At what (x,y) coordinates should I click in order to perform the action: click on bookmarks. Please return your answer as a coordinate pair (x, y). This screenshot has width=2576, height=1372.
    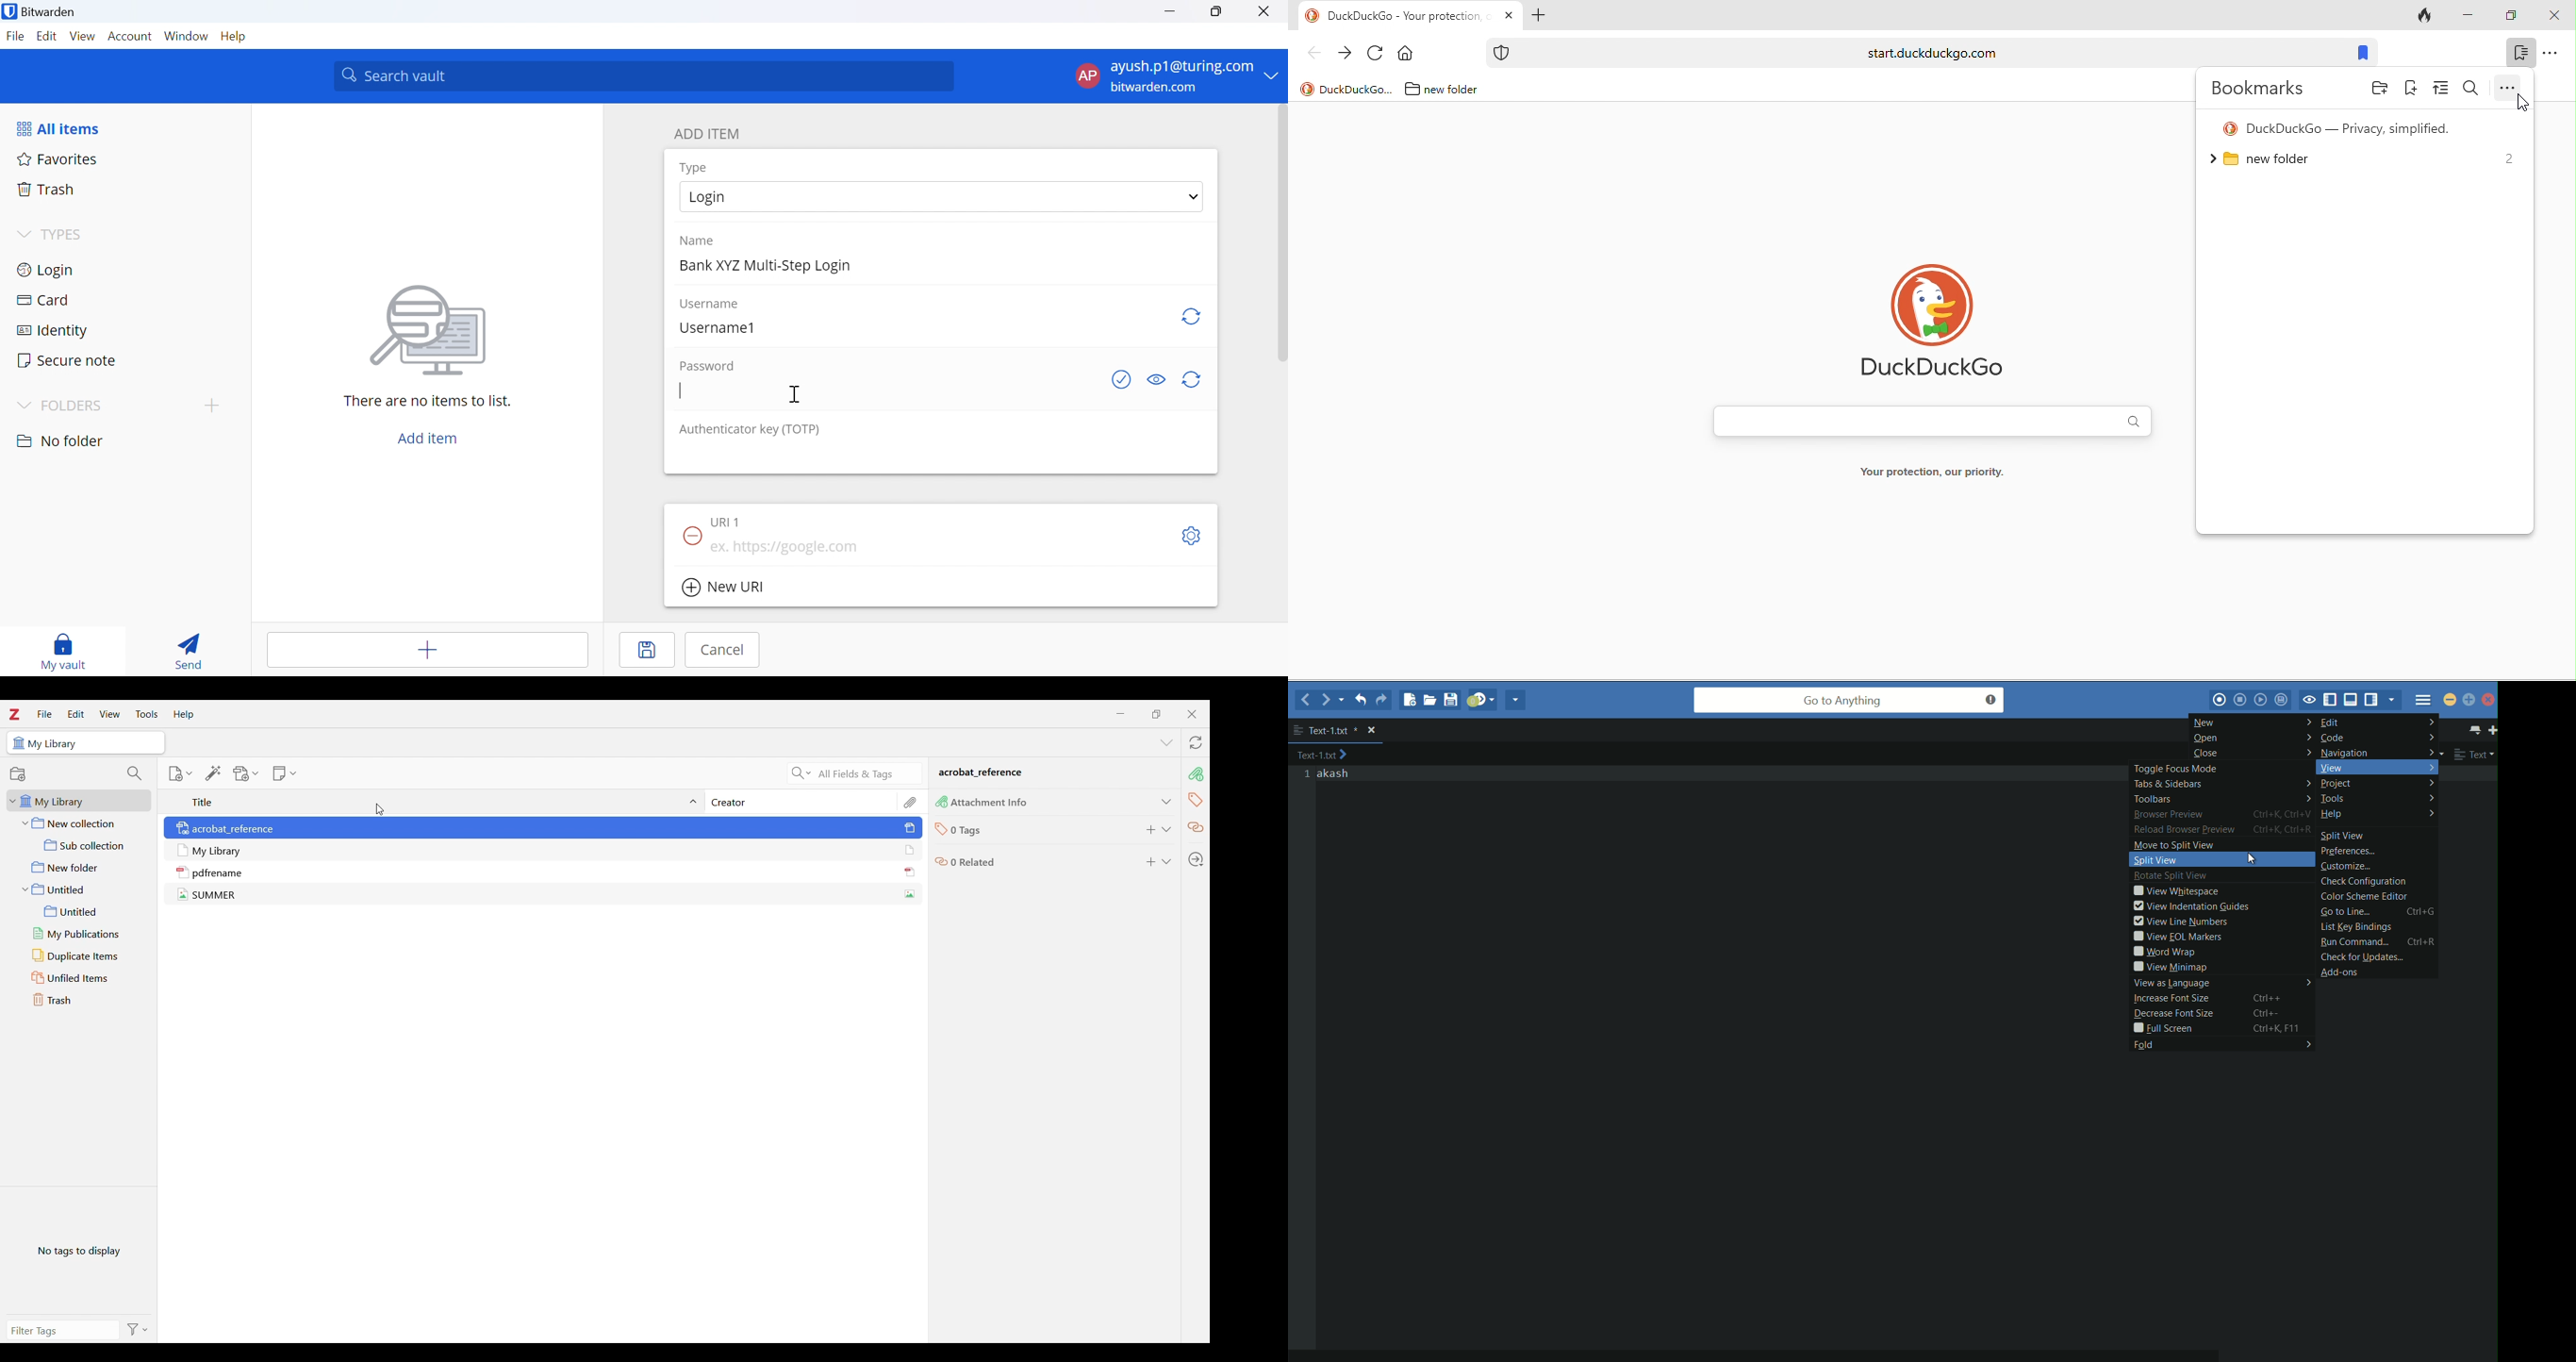
    Looking at the image, I should click on (2257, 88).